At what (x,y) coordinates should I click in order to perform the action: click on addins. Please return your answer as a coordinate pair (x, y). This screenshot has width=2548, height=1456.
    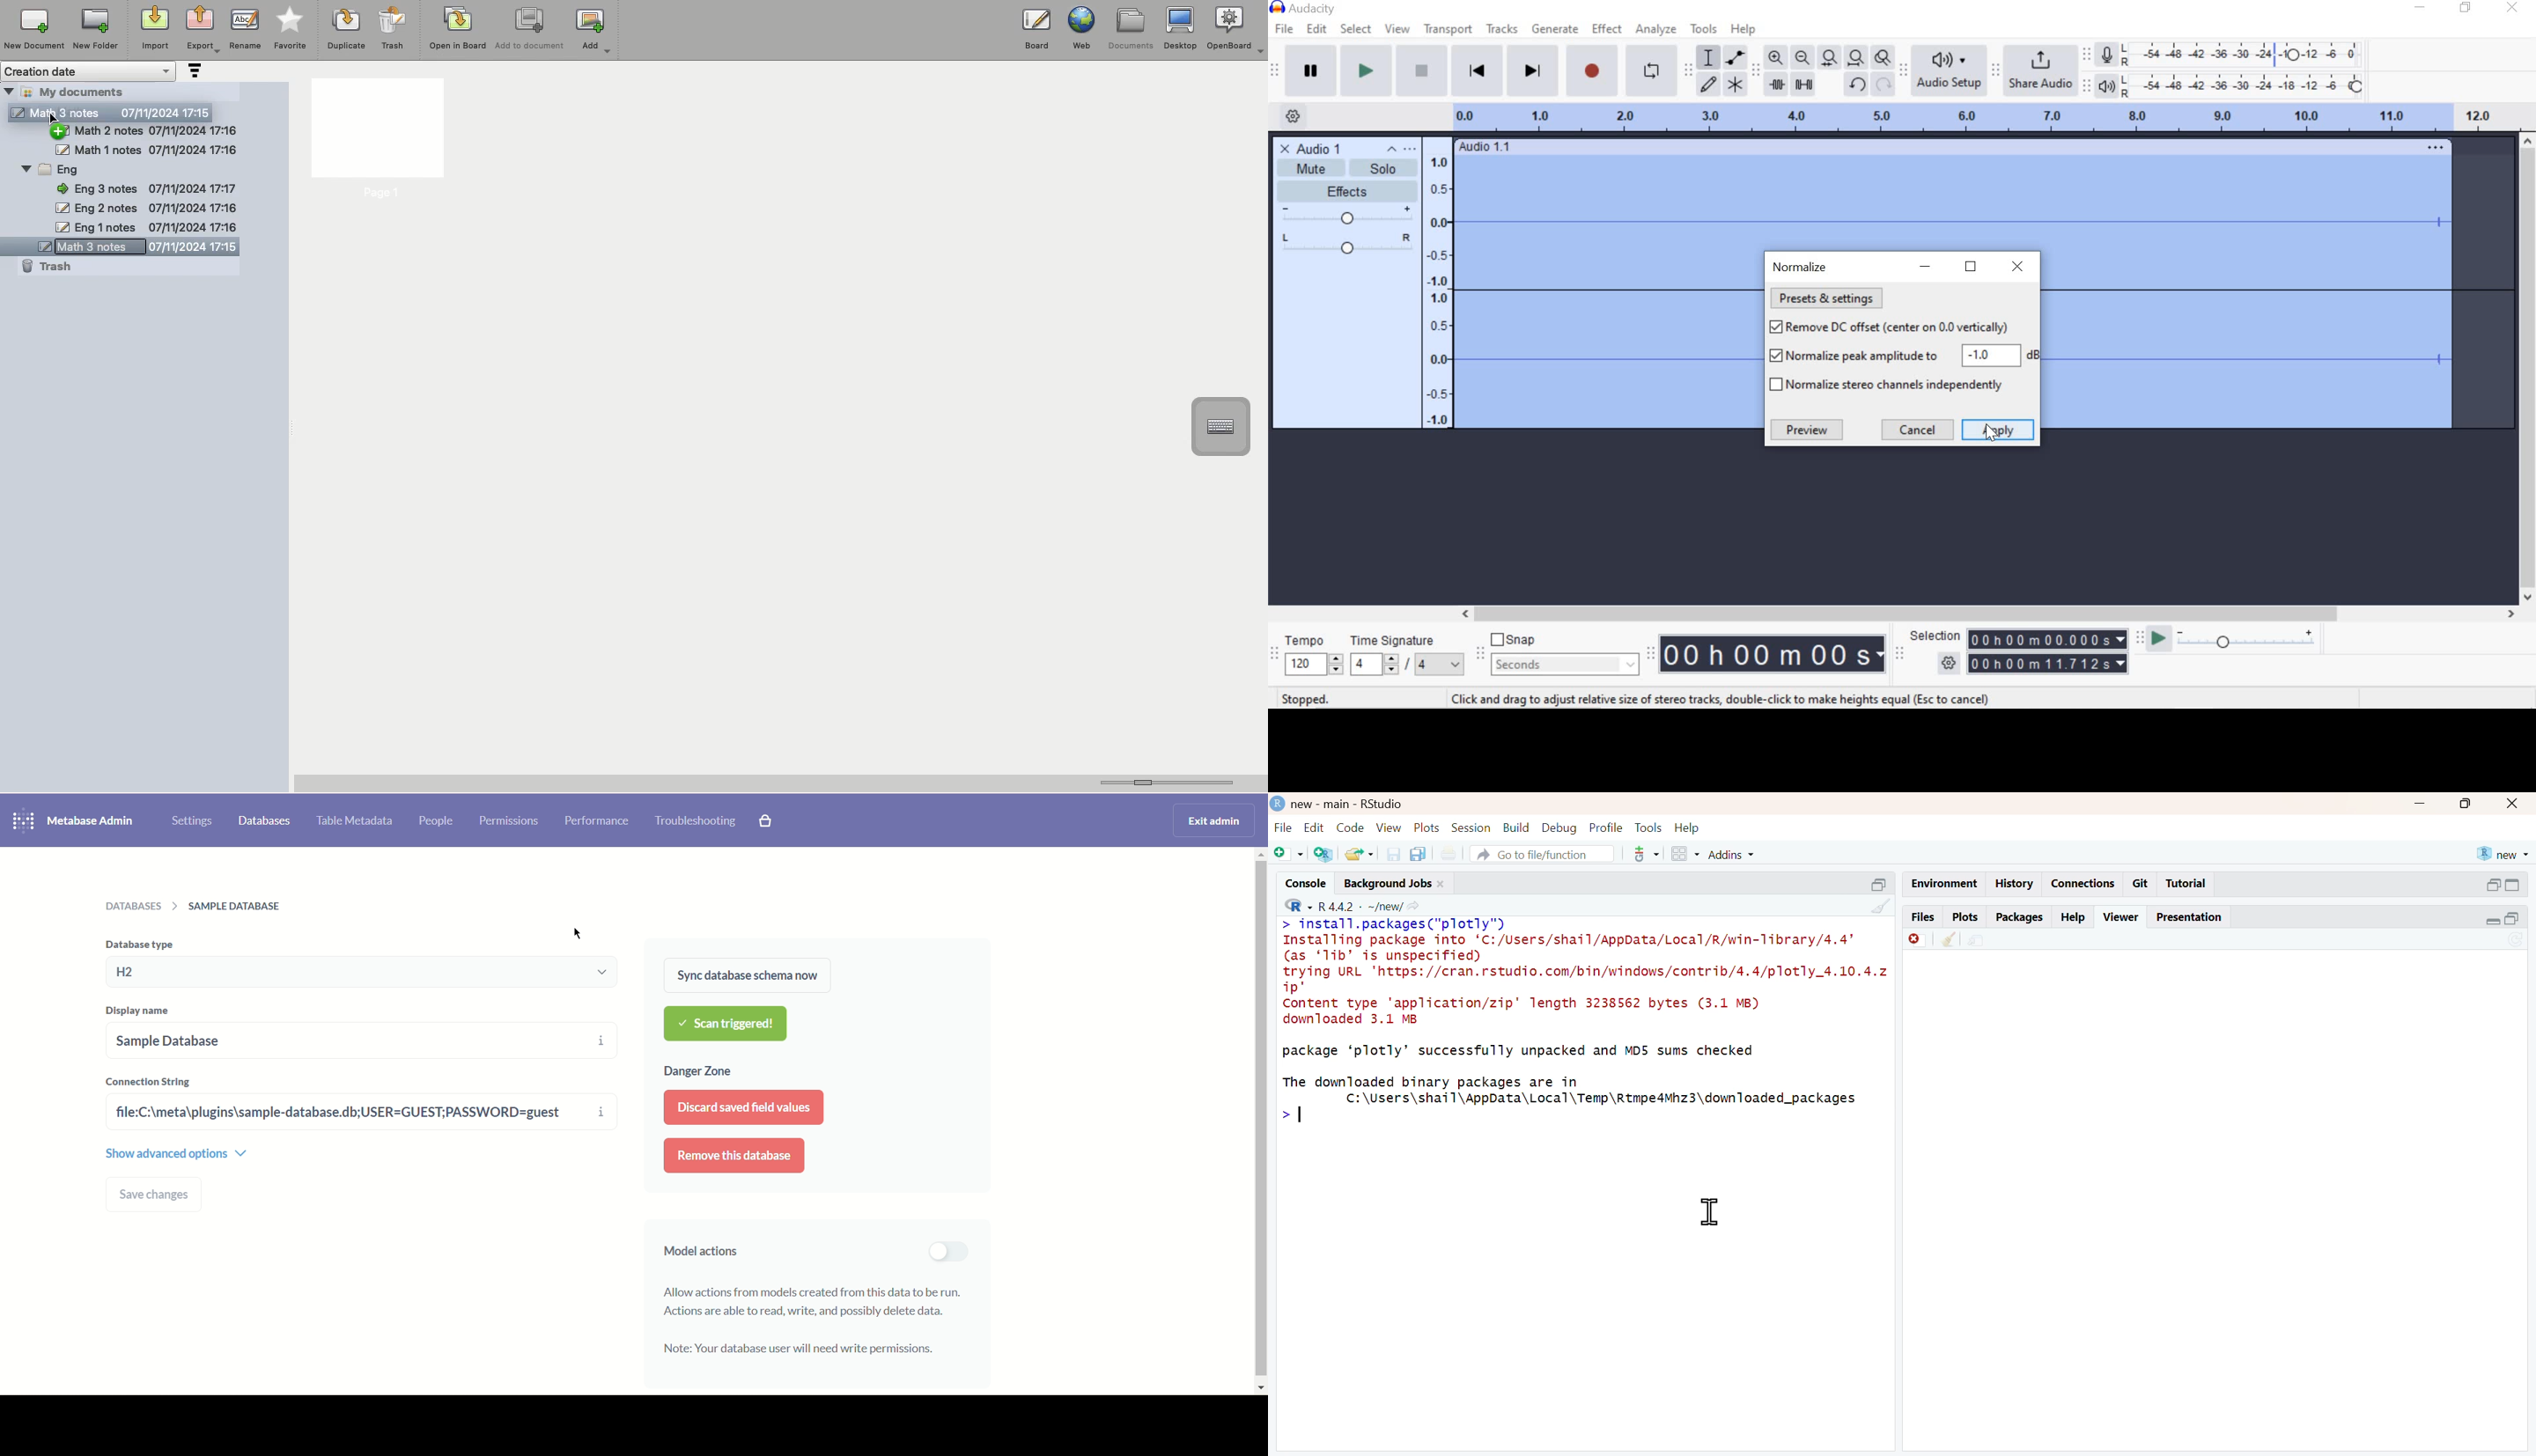
    Looking at the image, I should click on (1736, 854).